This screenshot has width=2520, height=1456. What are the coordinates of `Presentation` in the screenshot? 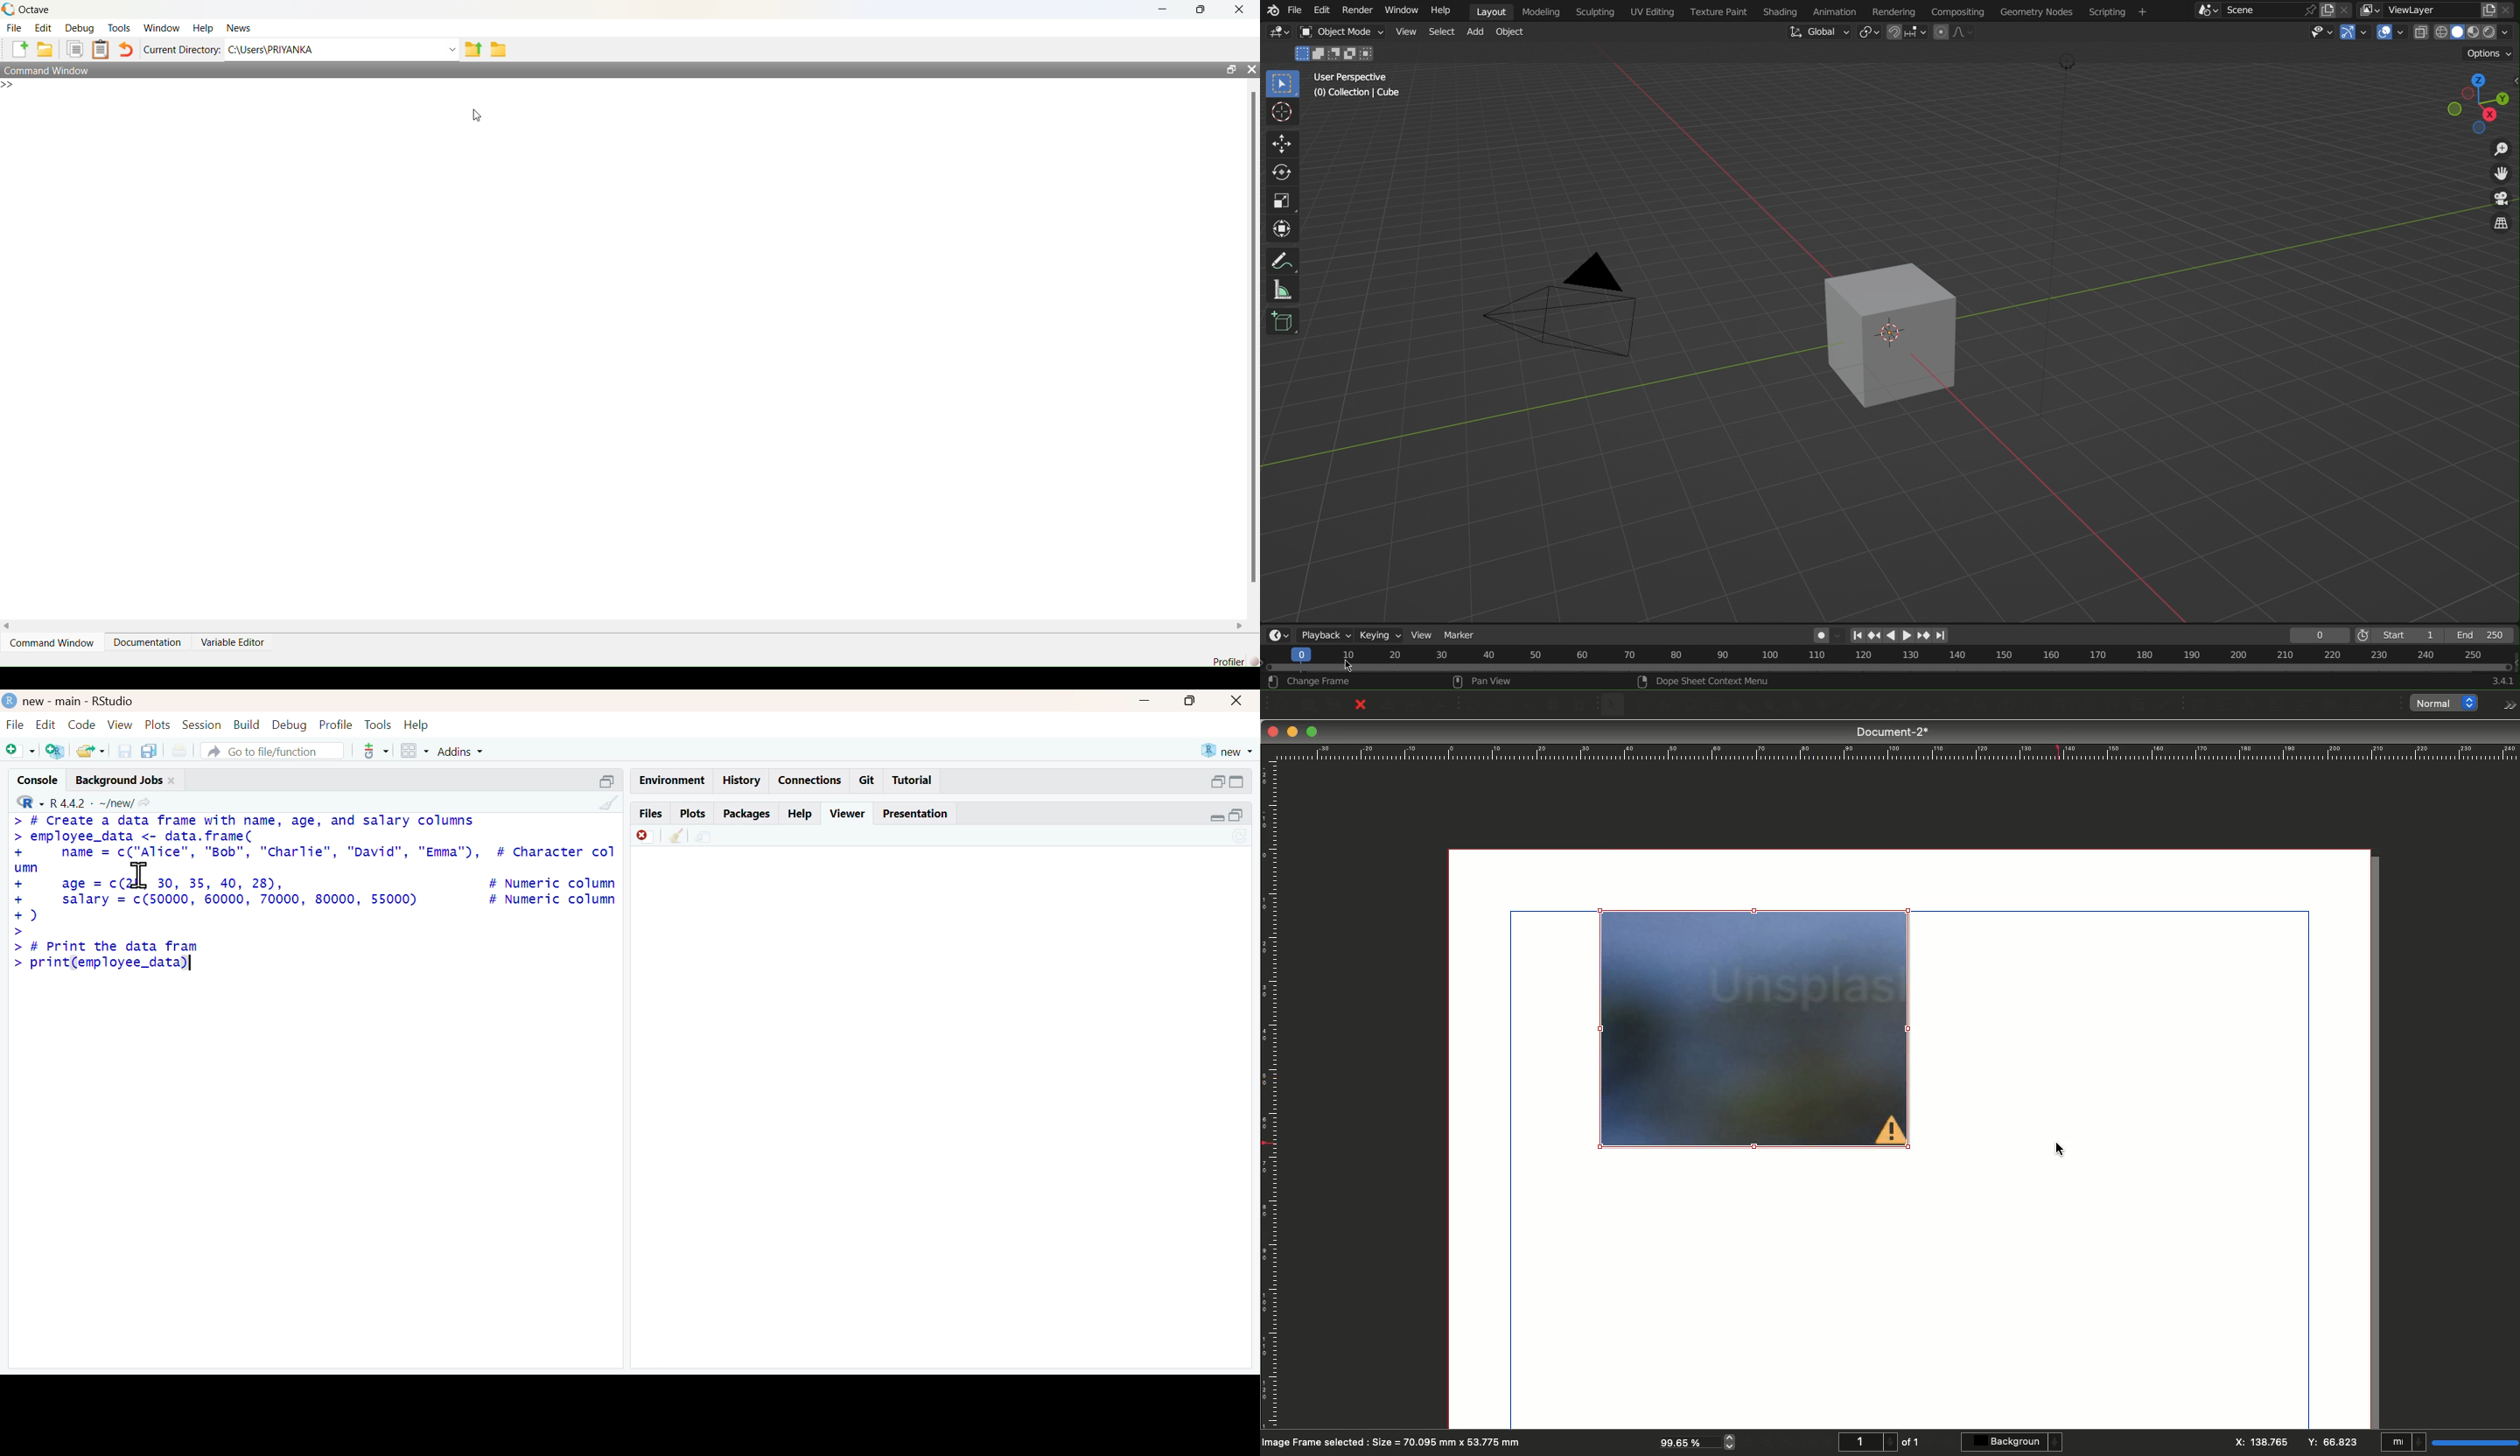 It's located at (915, 814).